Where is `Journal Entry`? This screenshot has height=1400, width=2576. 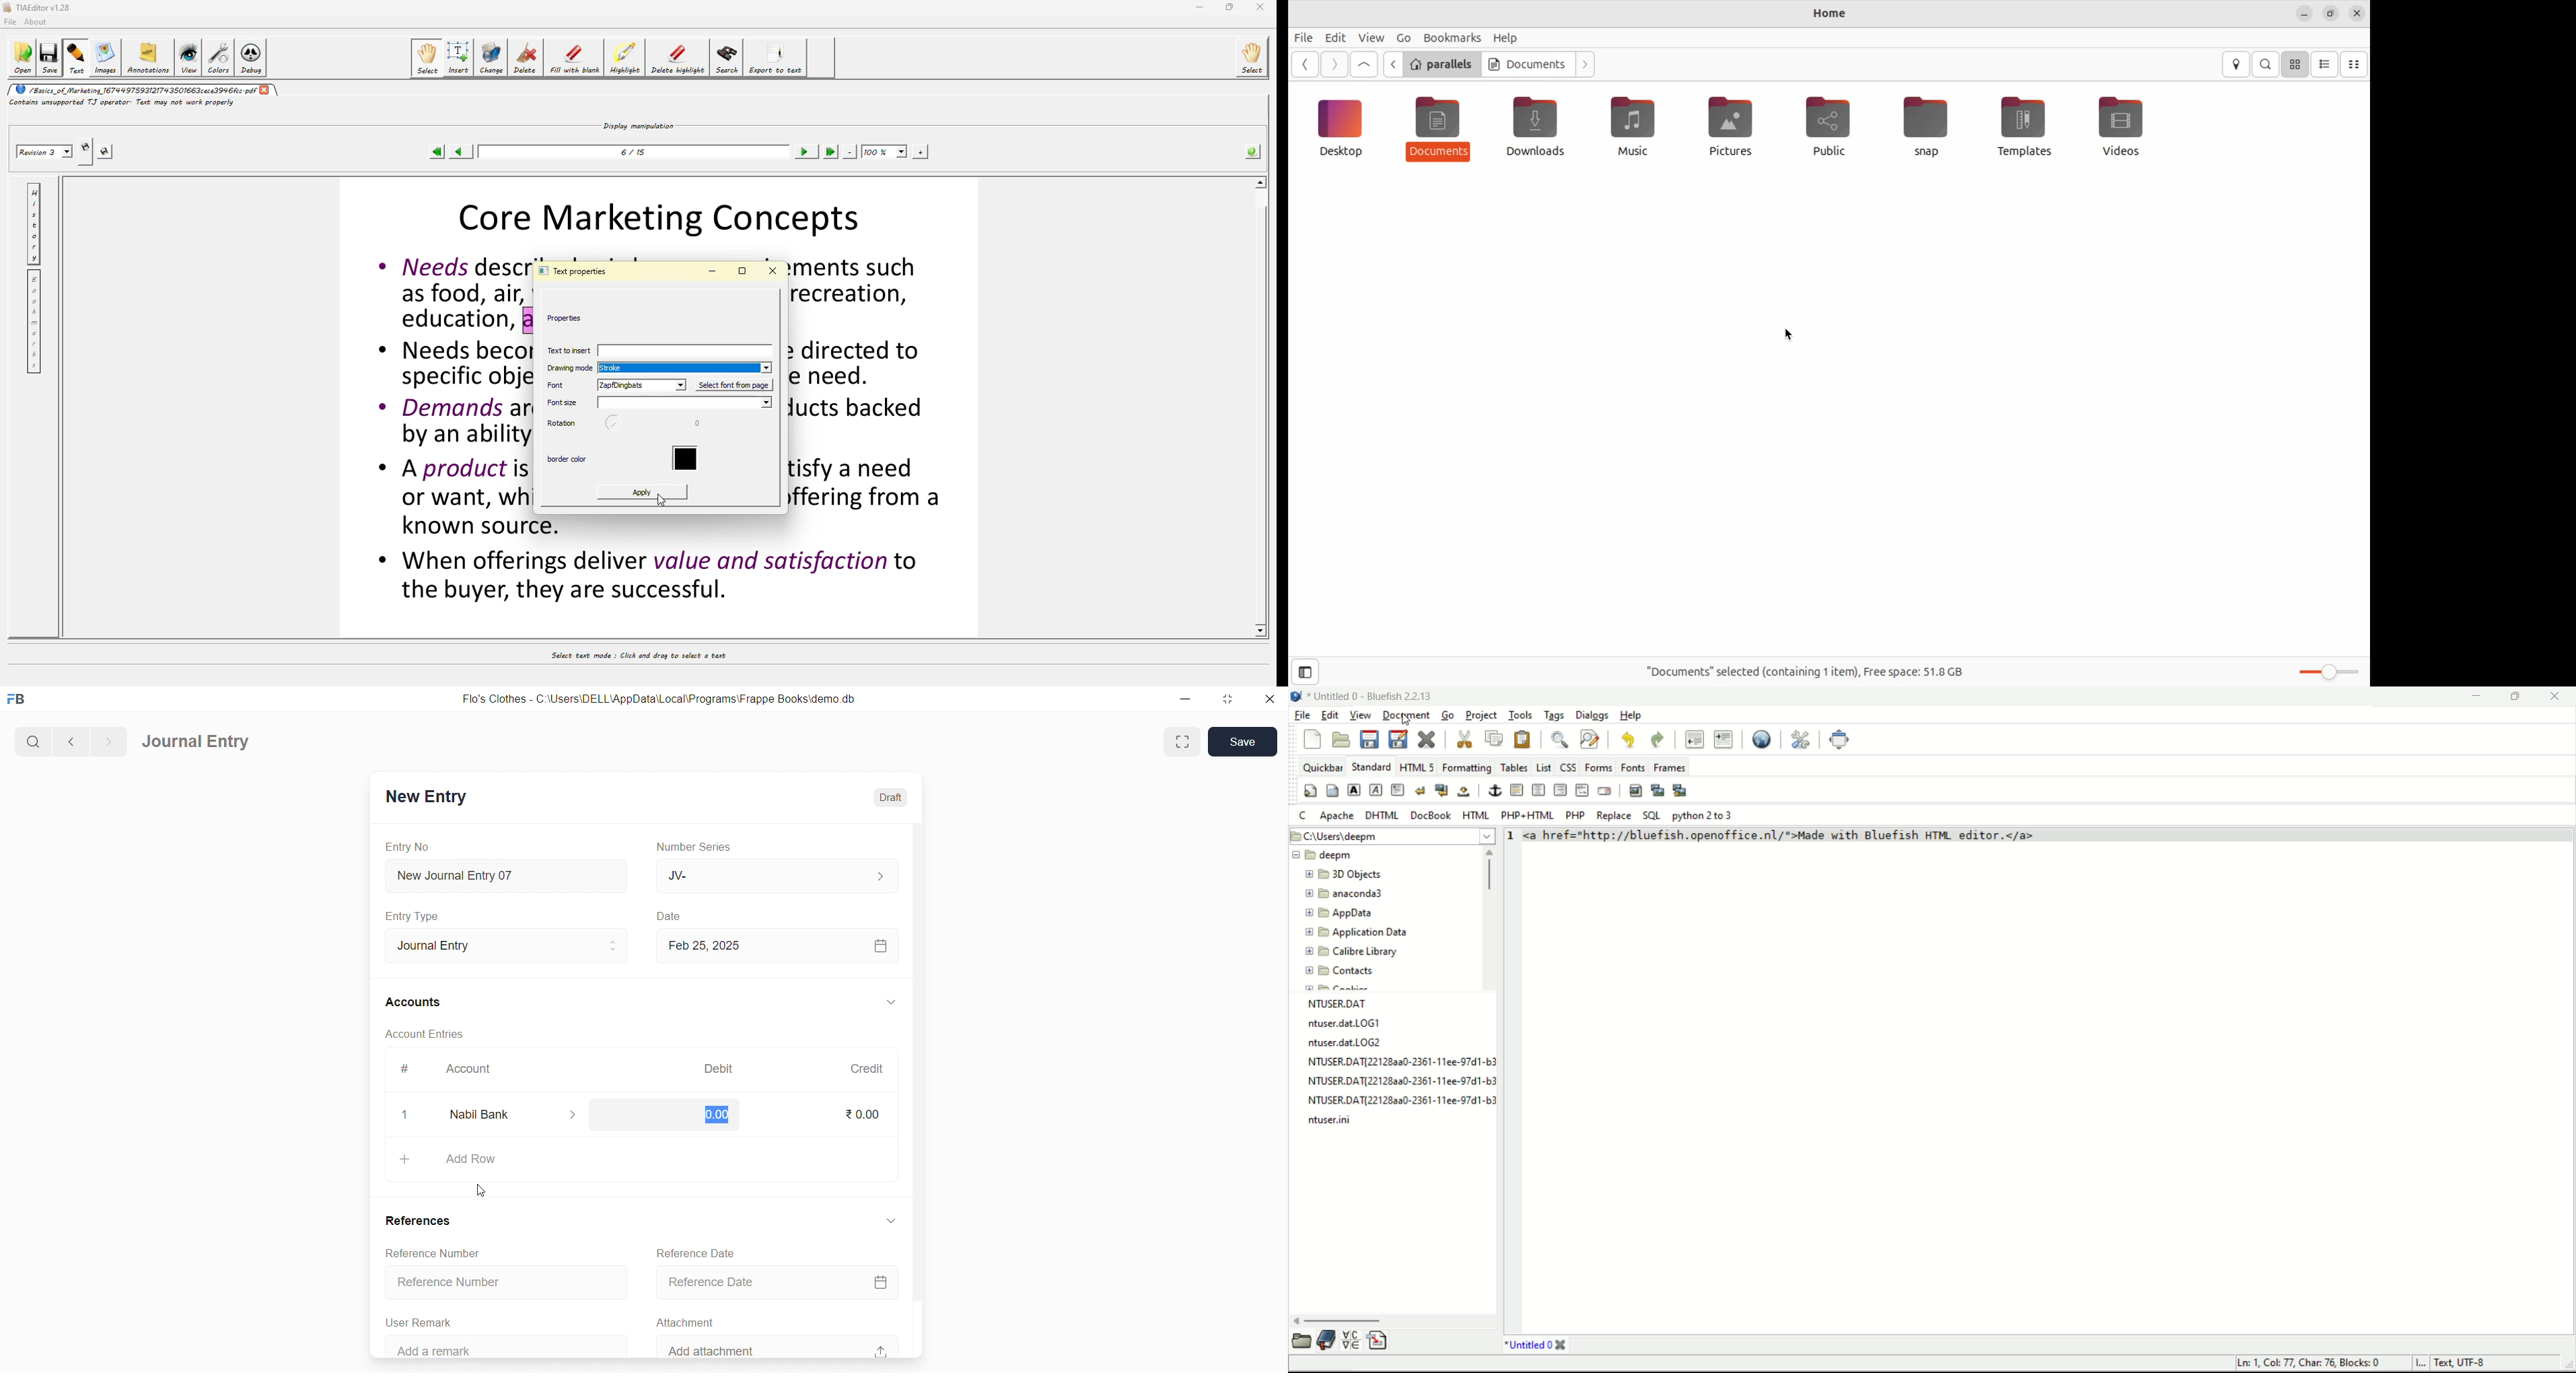 Journal Entry is located at coordinates (197, 742).